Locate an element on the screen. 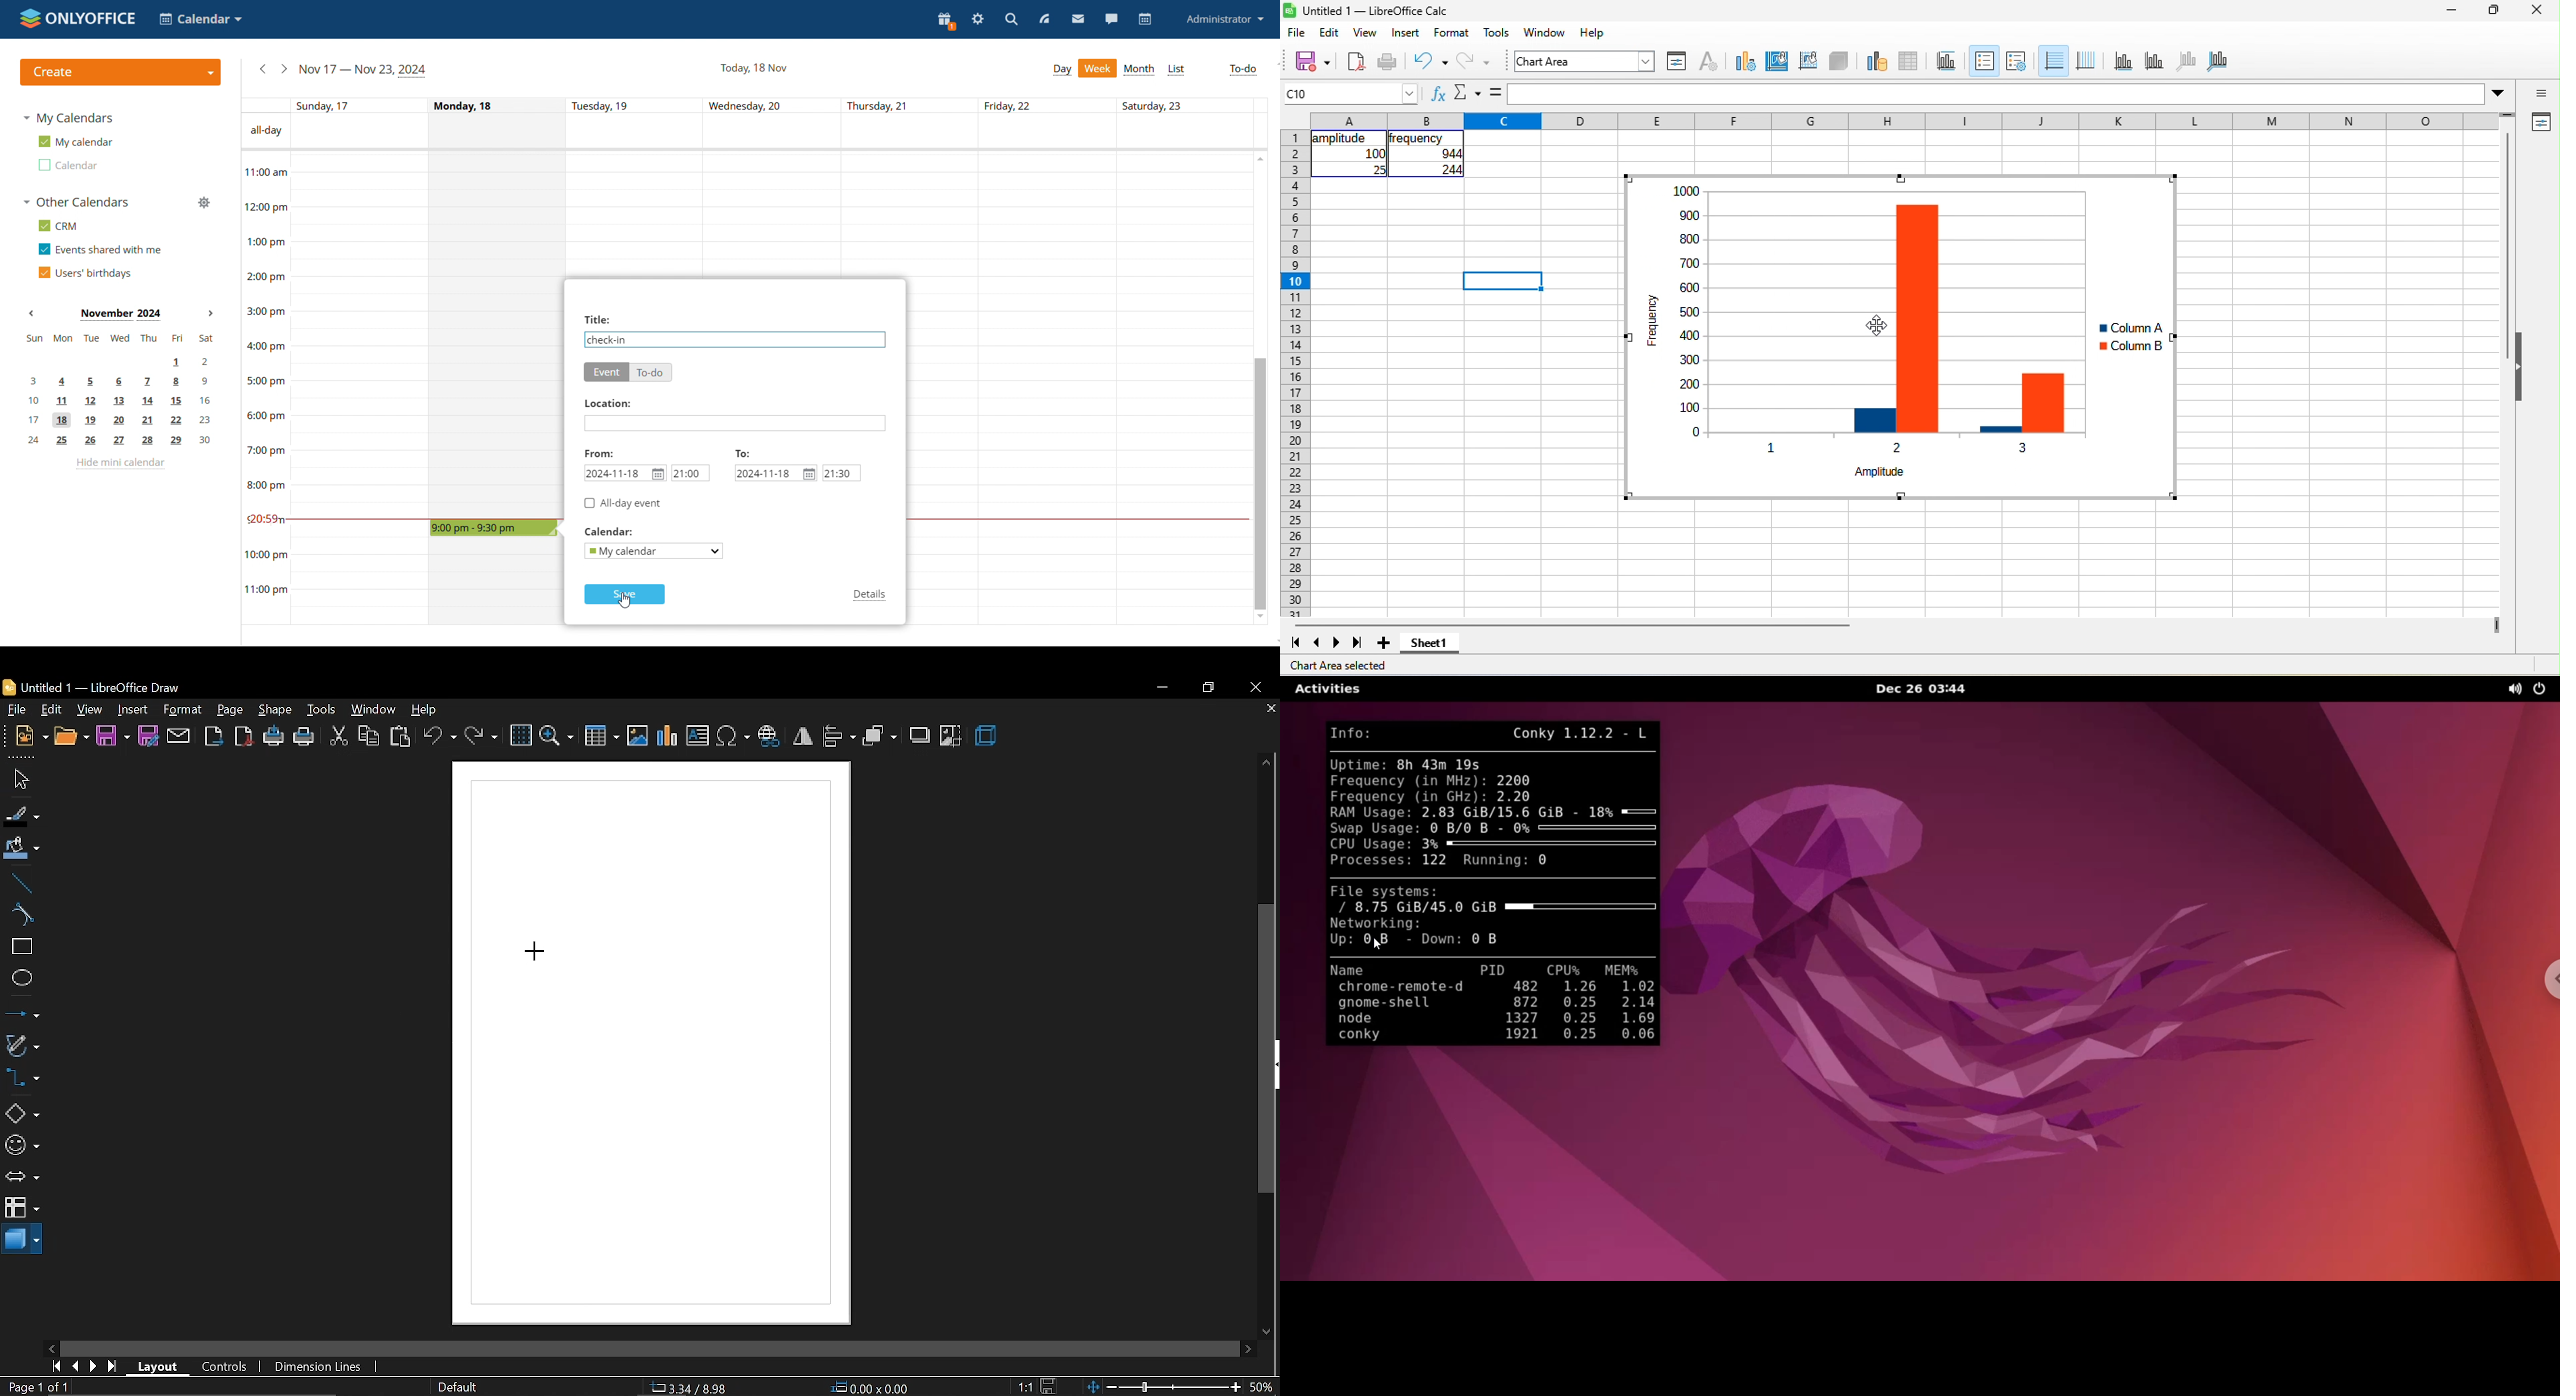  hide mini calendar is located at coordinates (120, 464).